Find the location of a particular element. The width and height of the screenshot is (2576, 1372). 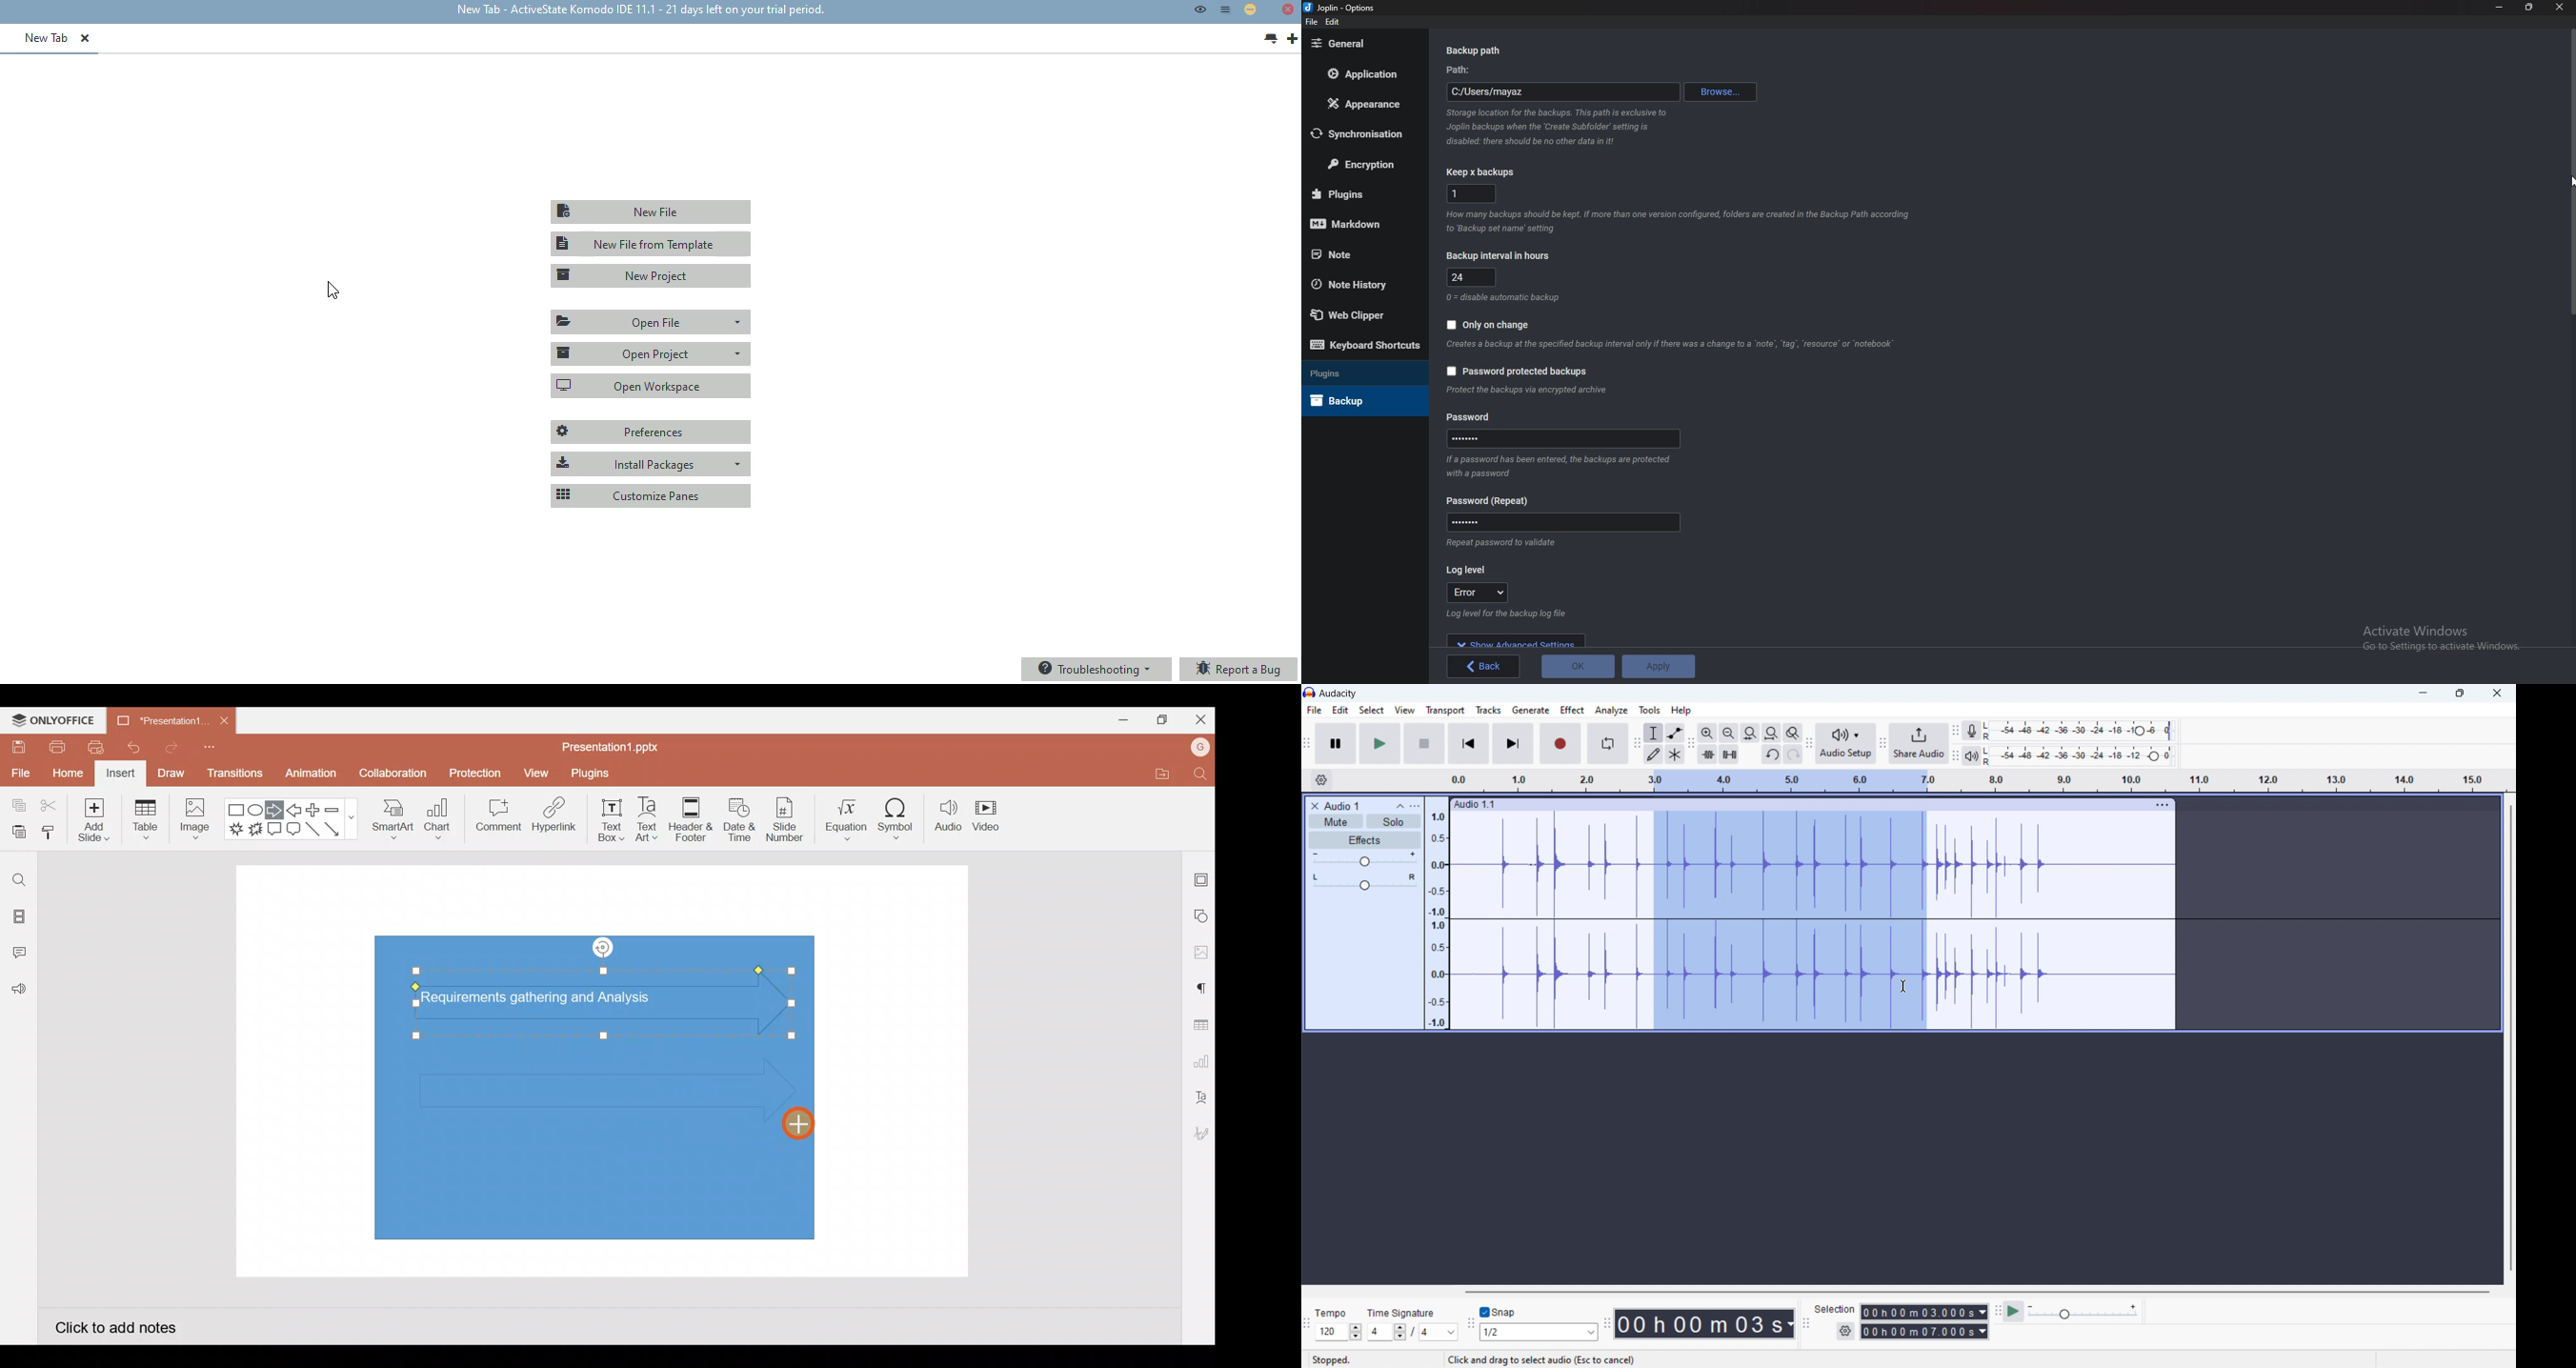

Shape settings is located at coordinates (1202, 915).